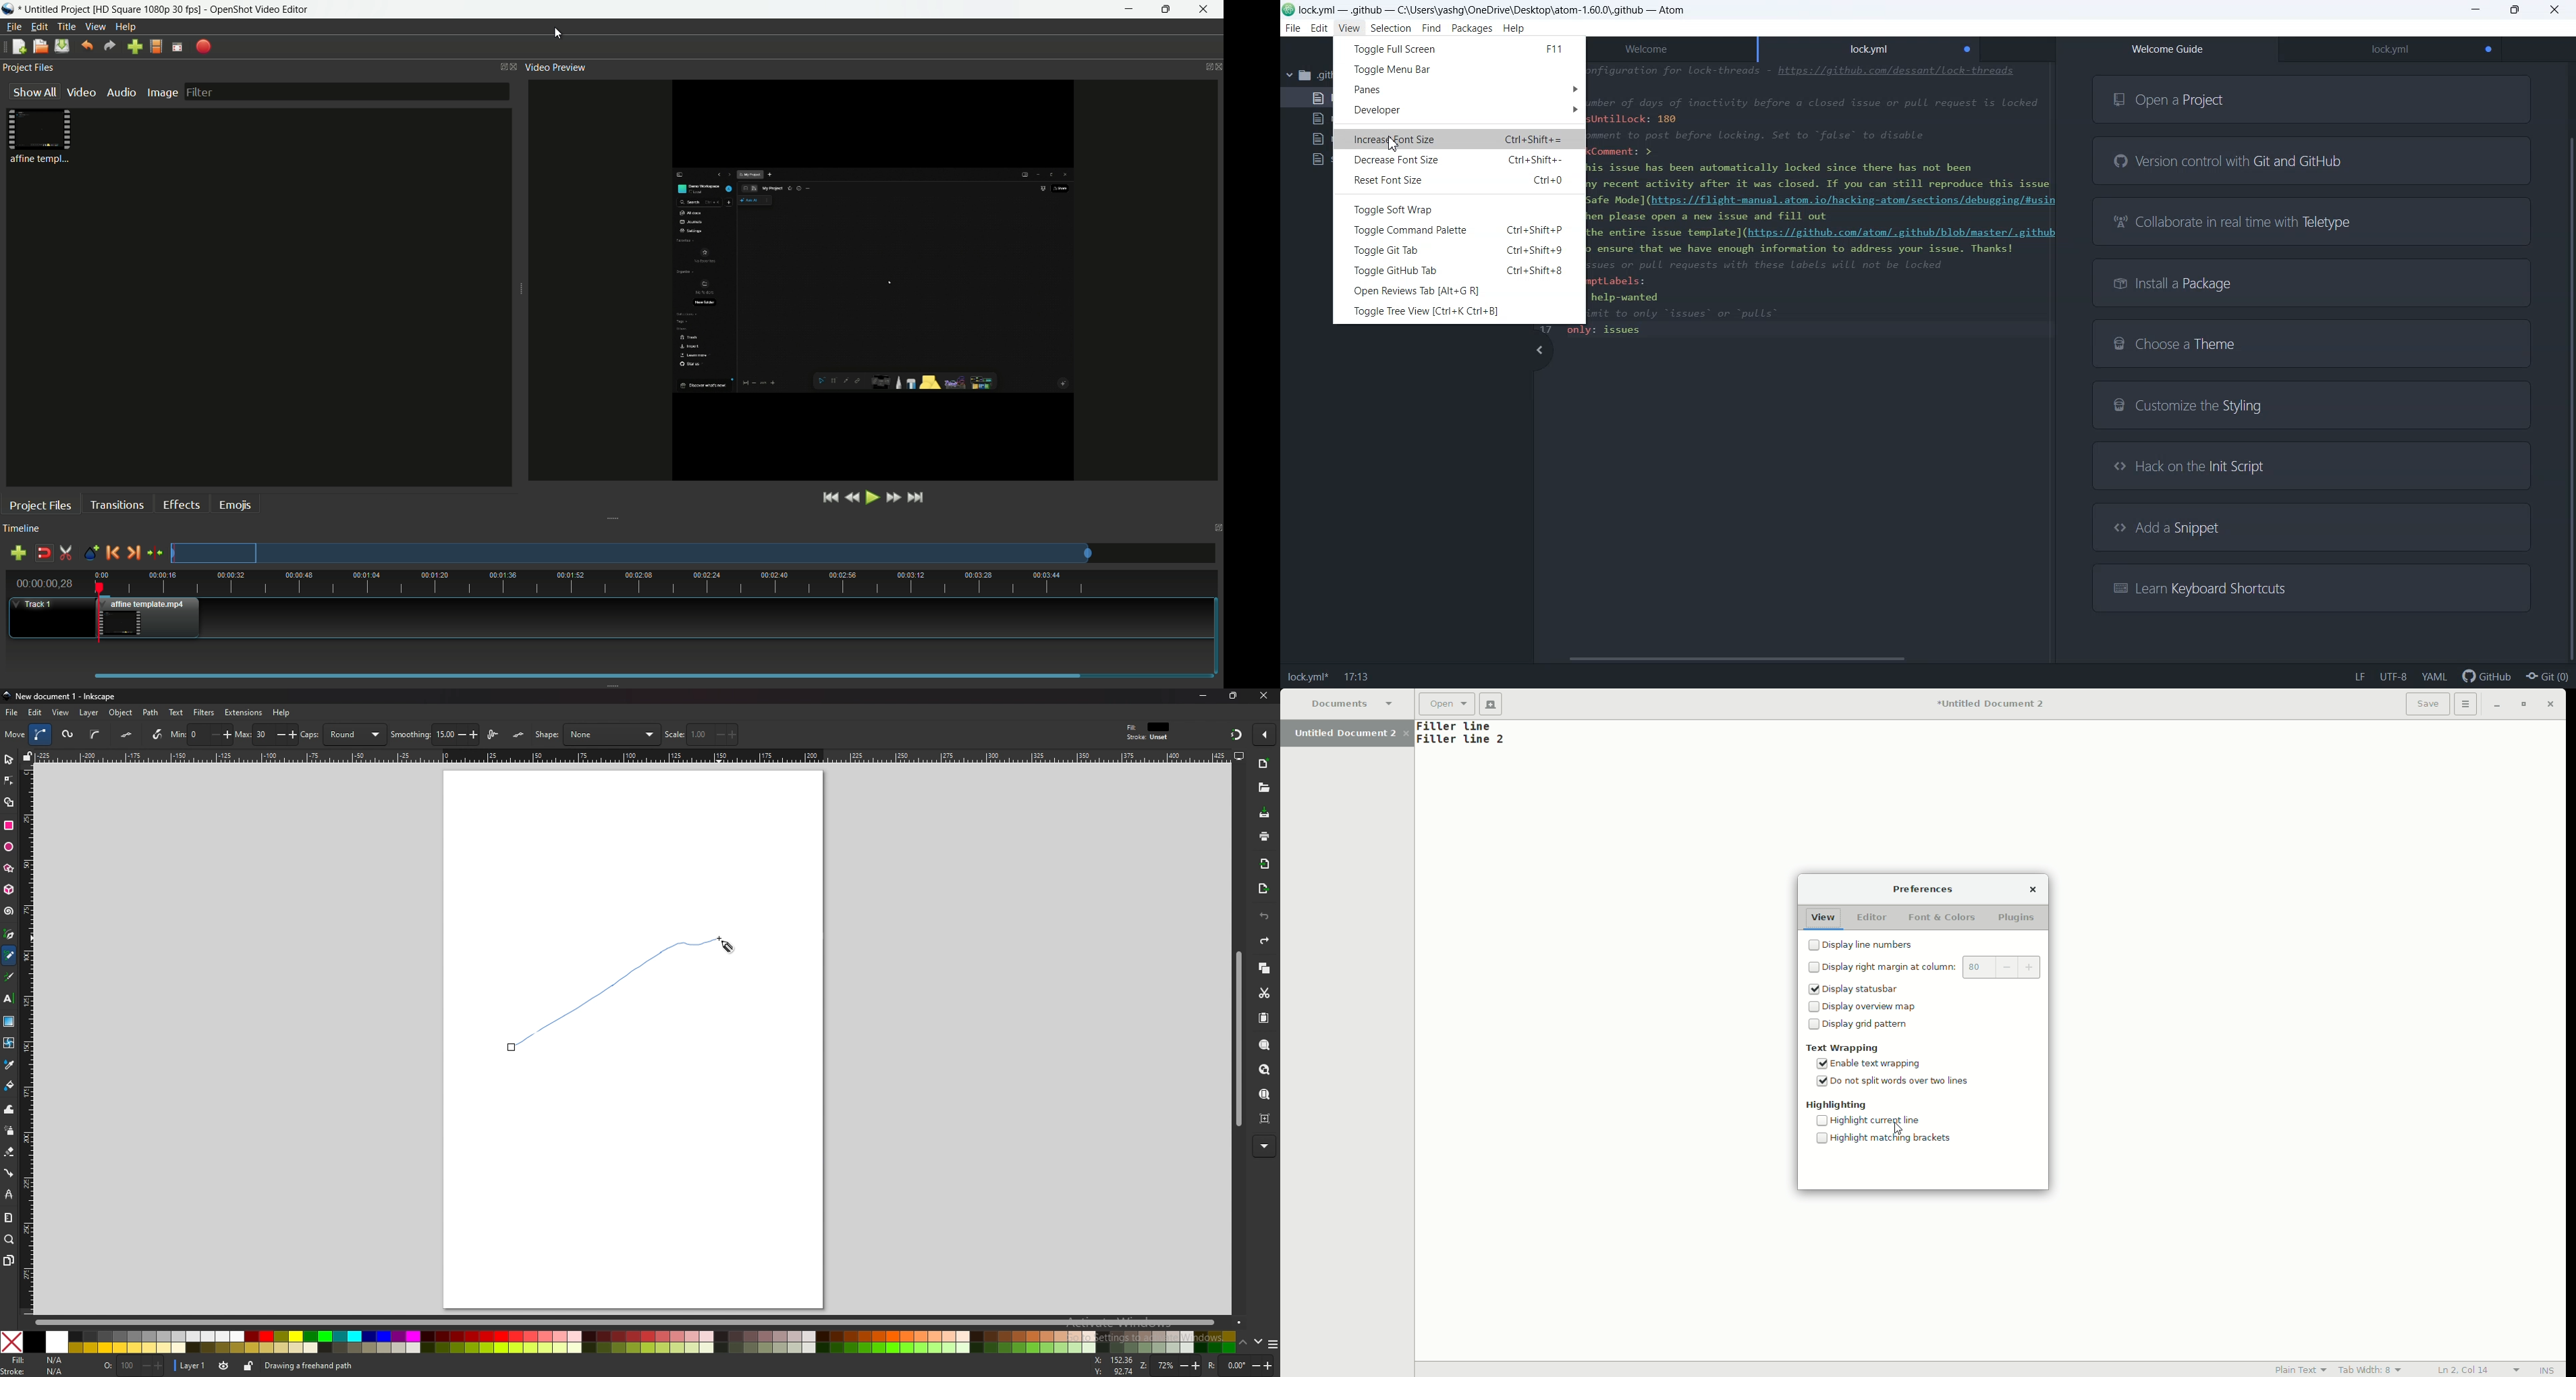 This screenshot has height=1400, width=2576. What do you see at coordinates (2548, 676) in the screenshot?
I see `Create repository` at bounding box center [2548, 676].